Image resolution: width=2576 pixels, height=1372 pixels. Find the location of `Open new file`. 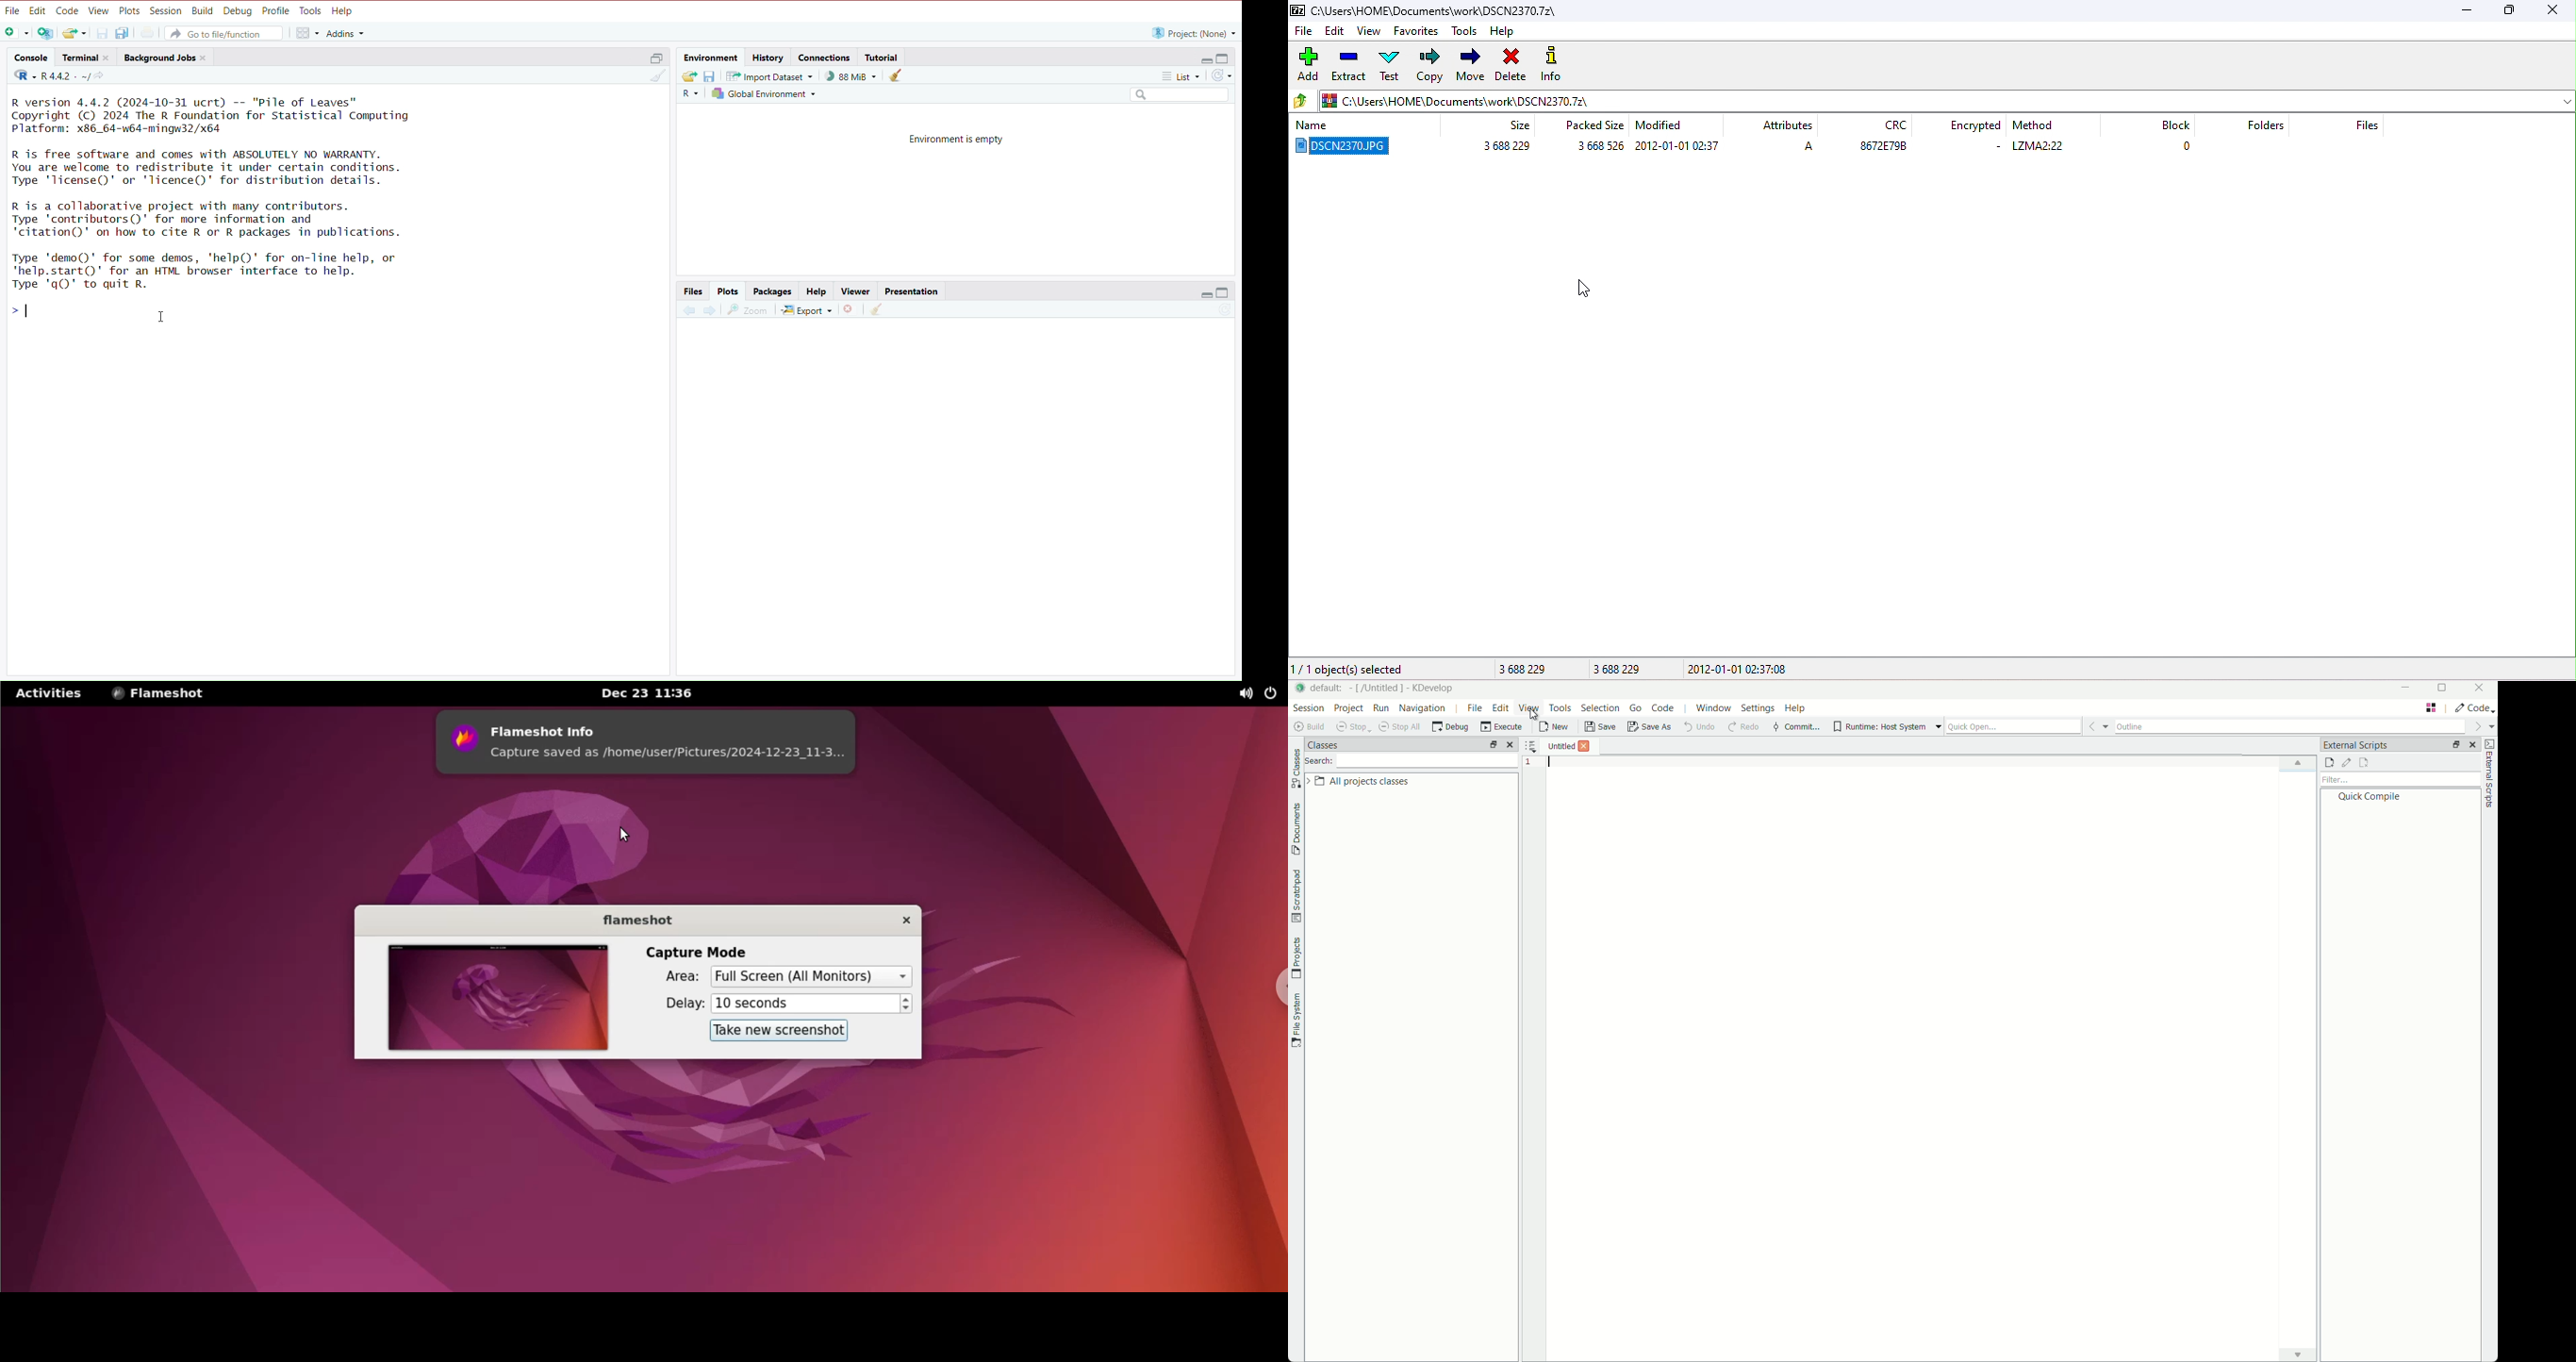

Open new file is located at coordinates (18, 34).